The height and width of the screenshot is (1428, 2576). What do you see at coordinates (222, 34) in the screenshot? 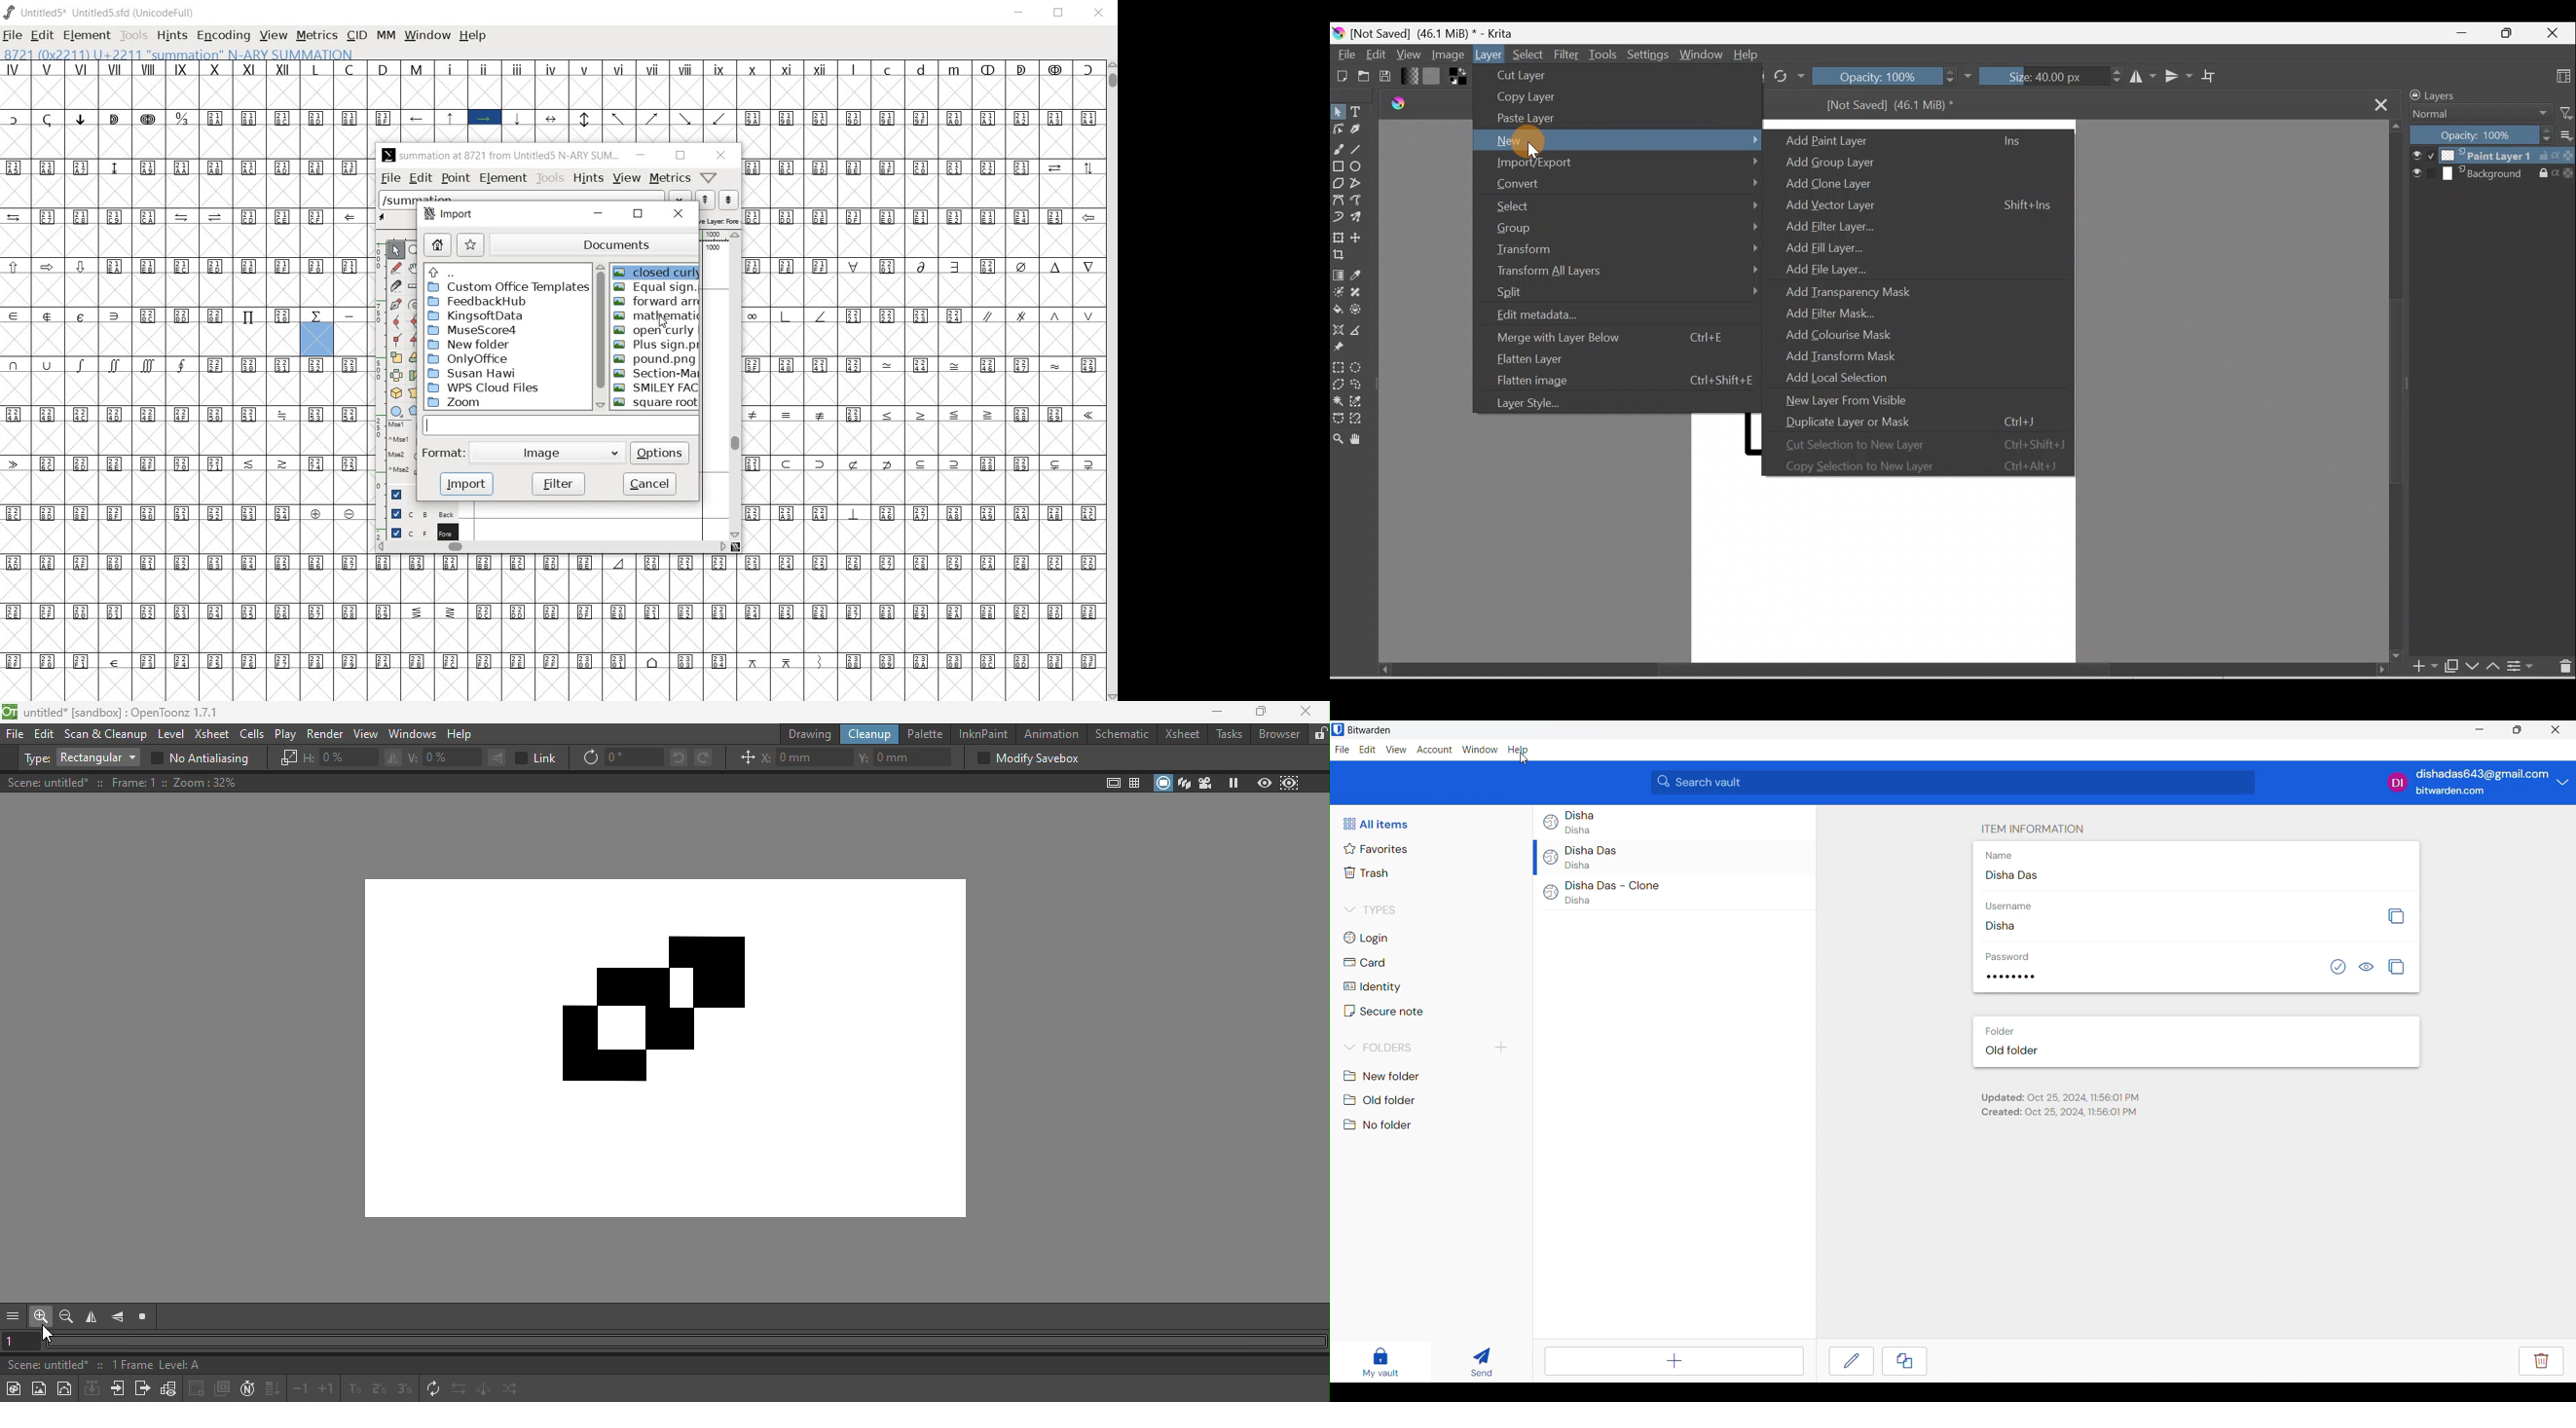
I see `ENCODING` at bounding box center [222, 34].